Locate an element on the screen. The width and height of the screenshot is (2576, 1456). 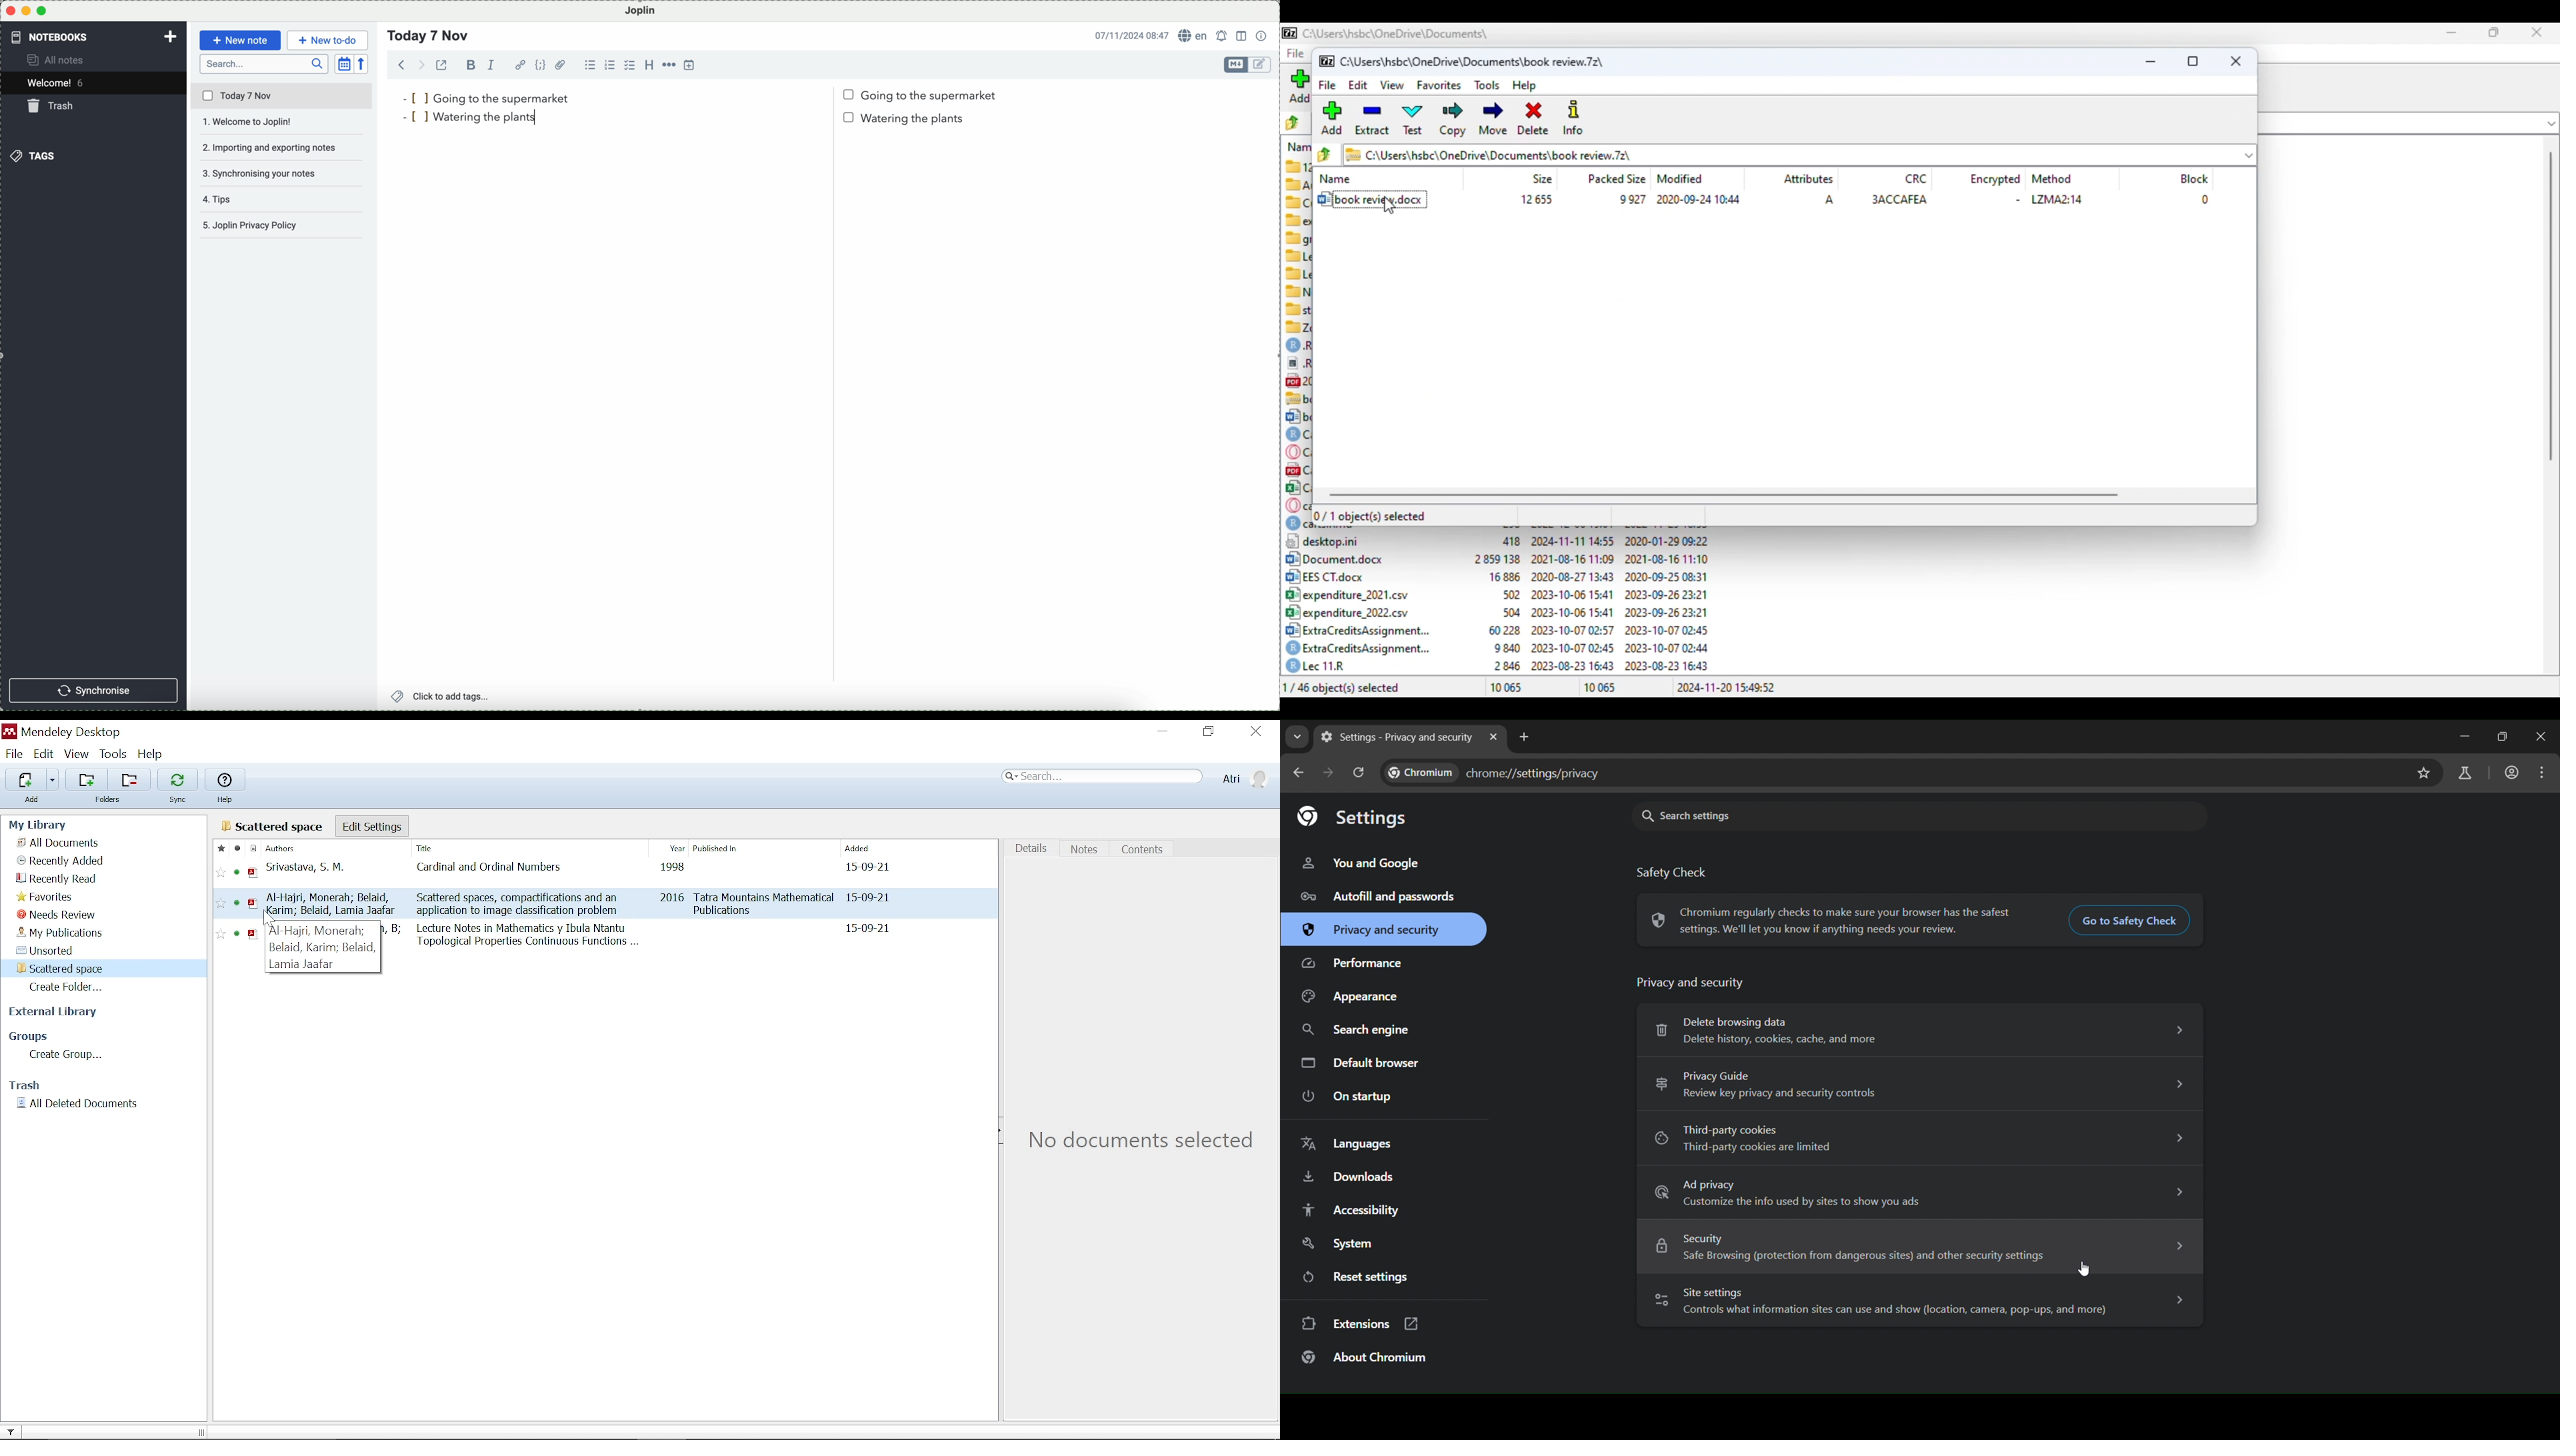
new to-do button is located at coordinates (327, 41).